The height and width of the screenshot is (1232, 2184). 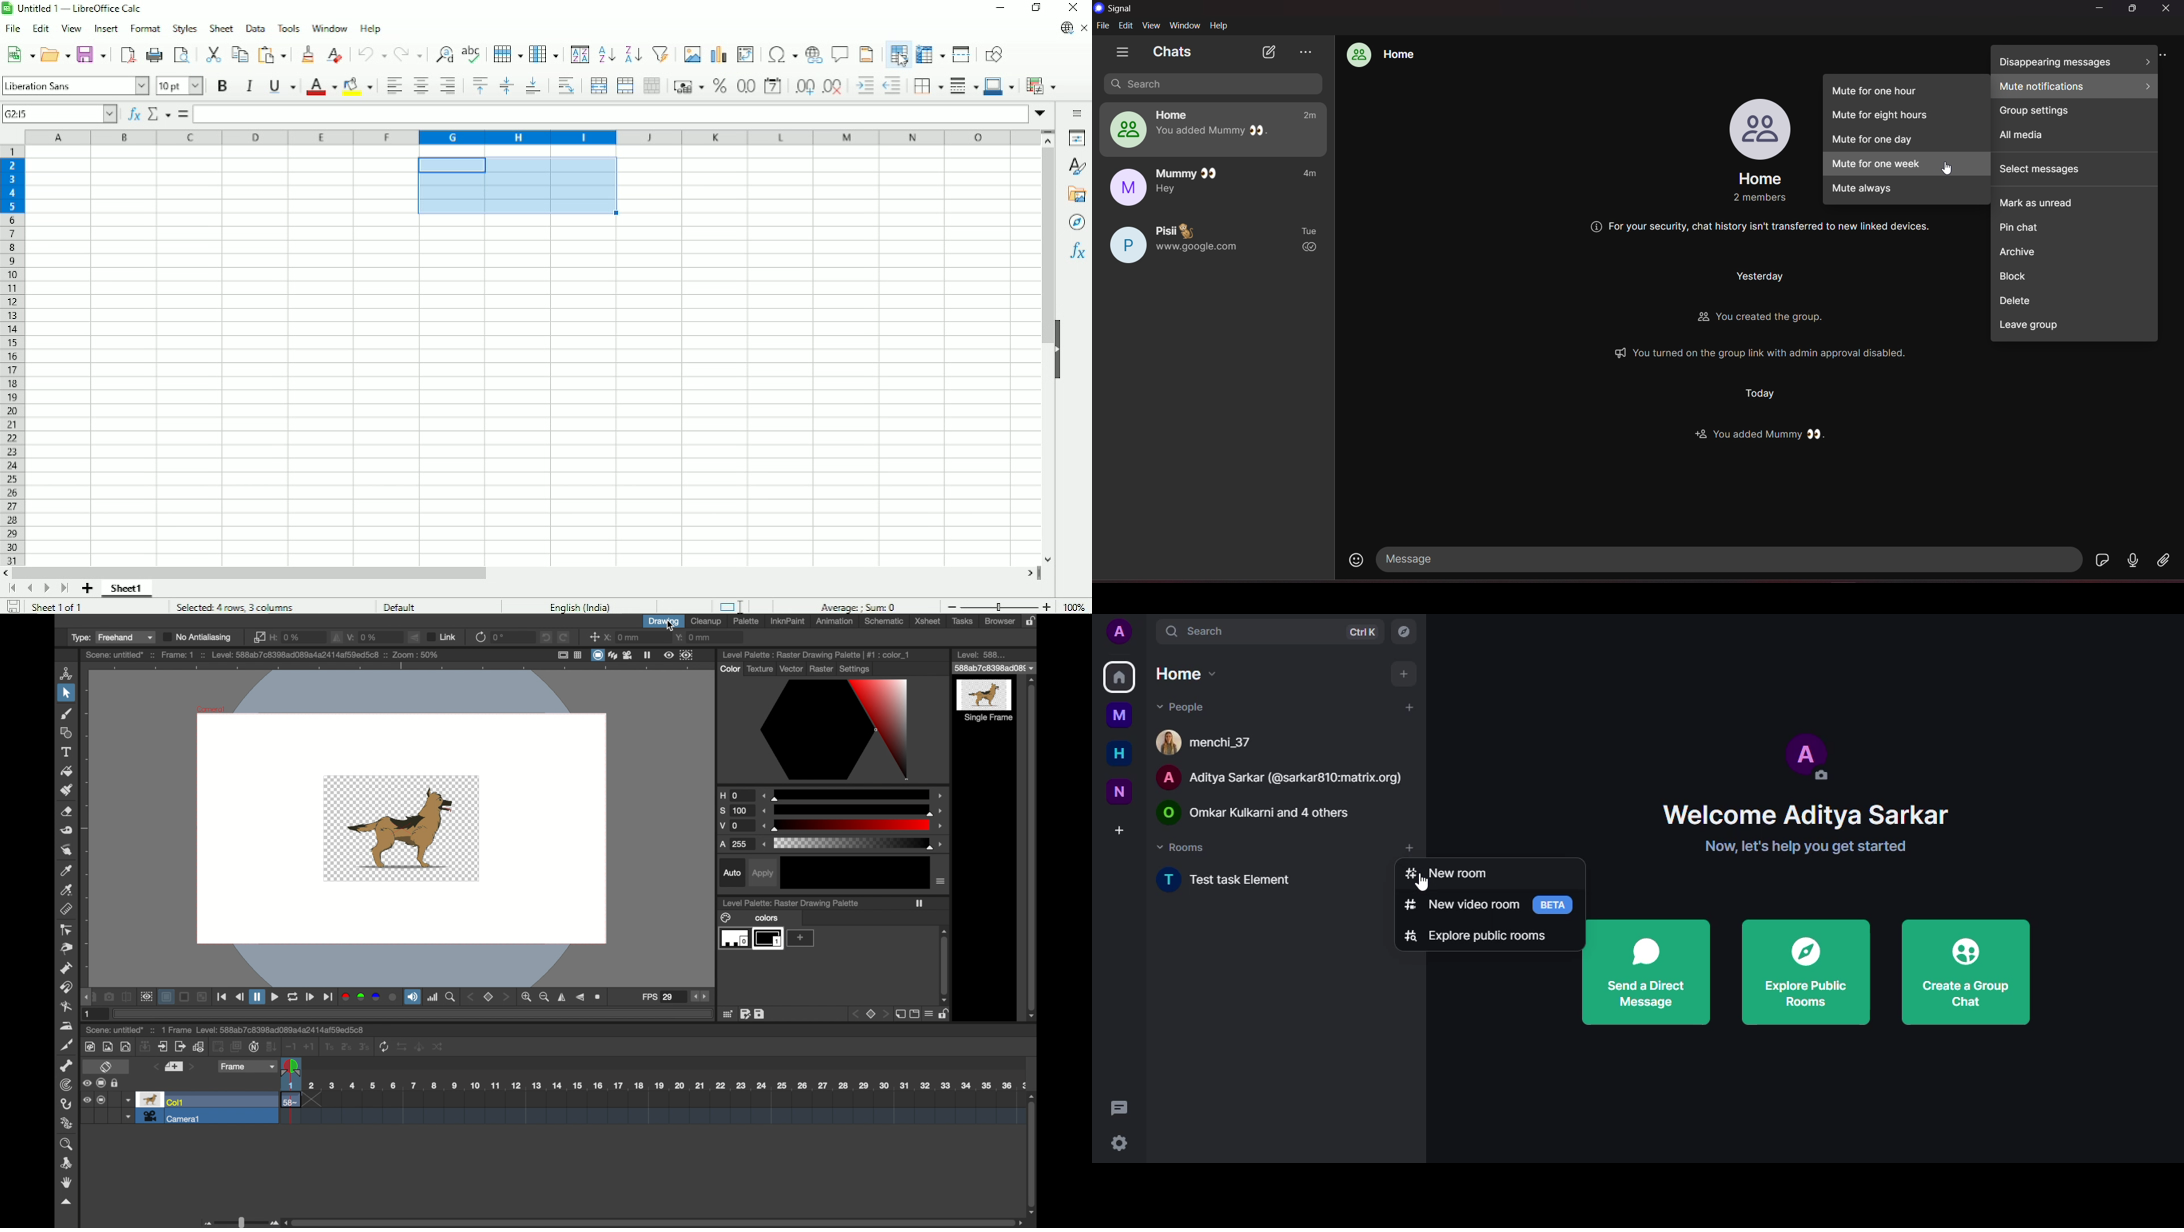 What do you see at coordinates (1117, 791) in the screenshot?
I see `new` at bounding box center [1117, 791].